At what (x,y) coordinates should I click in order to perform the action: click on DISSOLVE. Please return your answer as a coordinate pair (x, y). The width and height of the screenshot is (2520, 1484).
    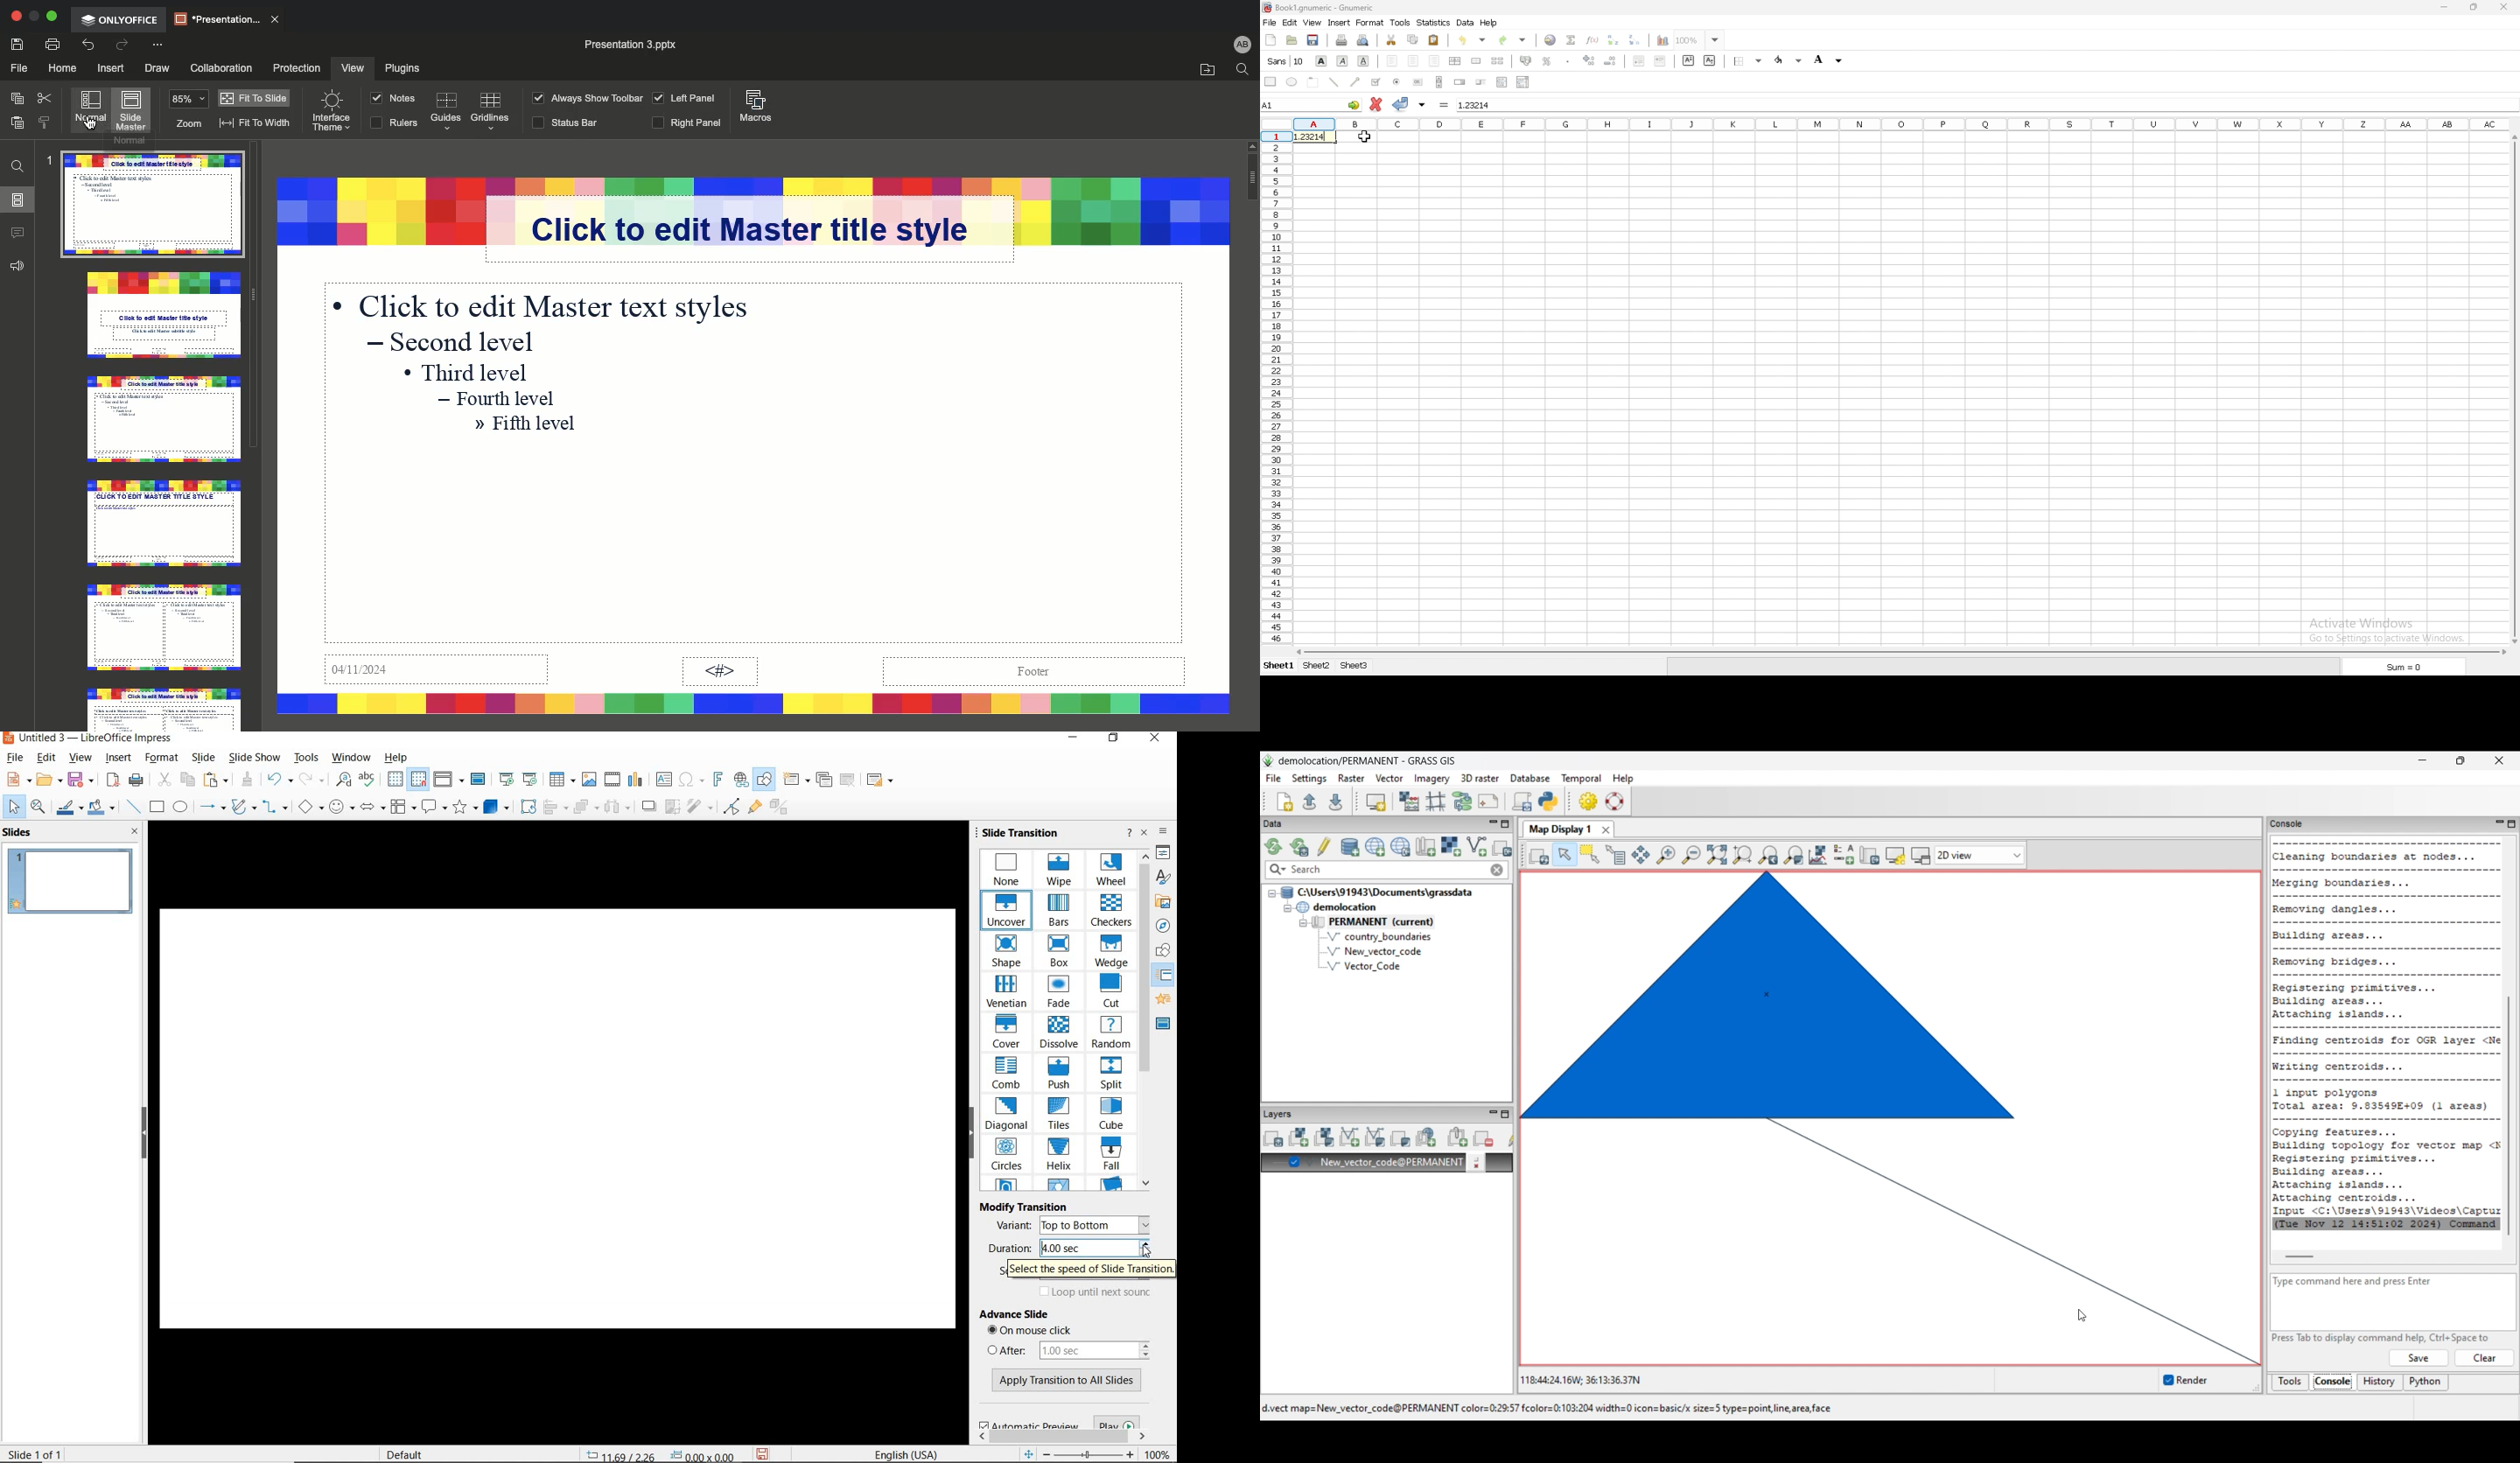
    Looking at the image, I should click on (1060, 1033).